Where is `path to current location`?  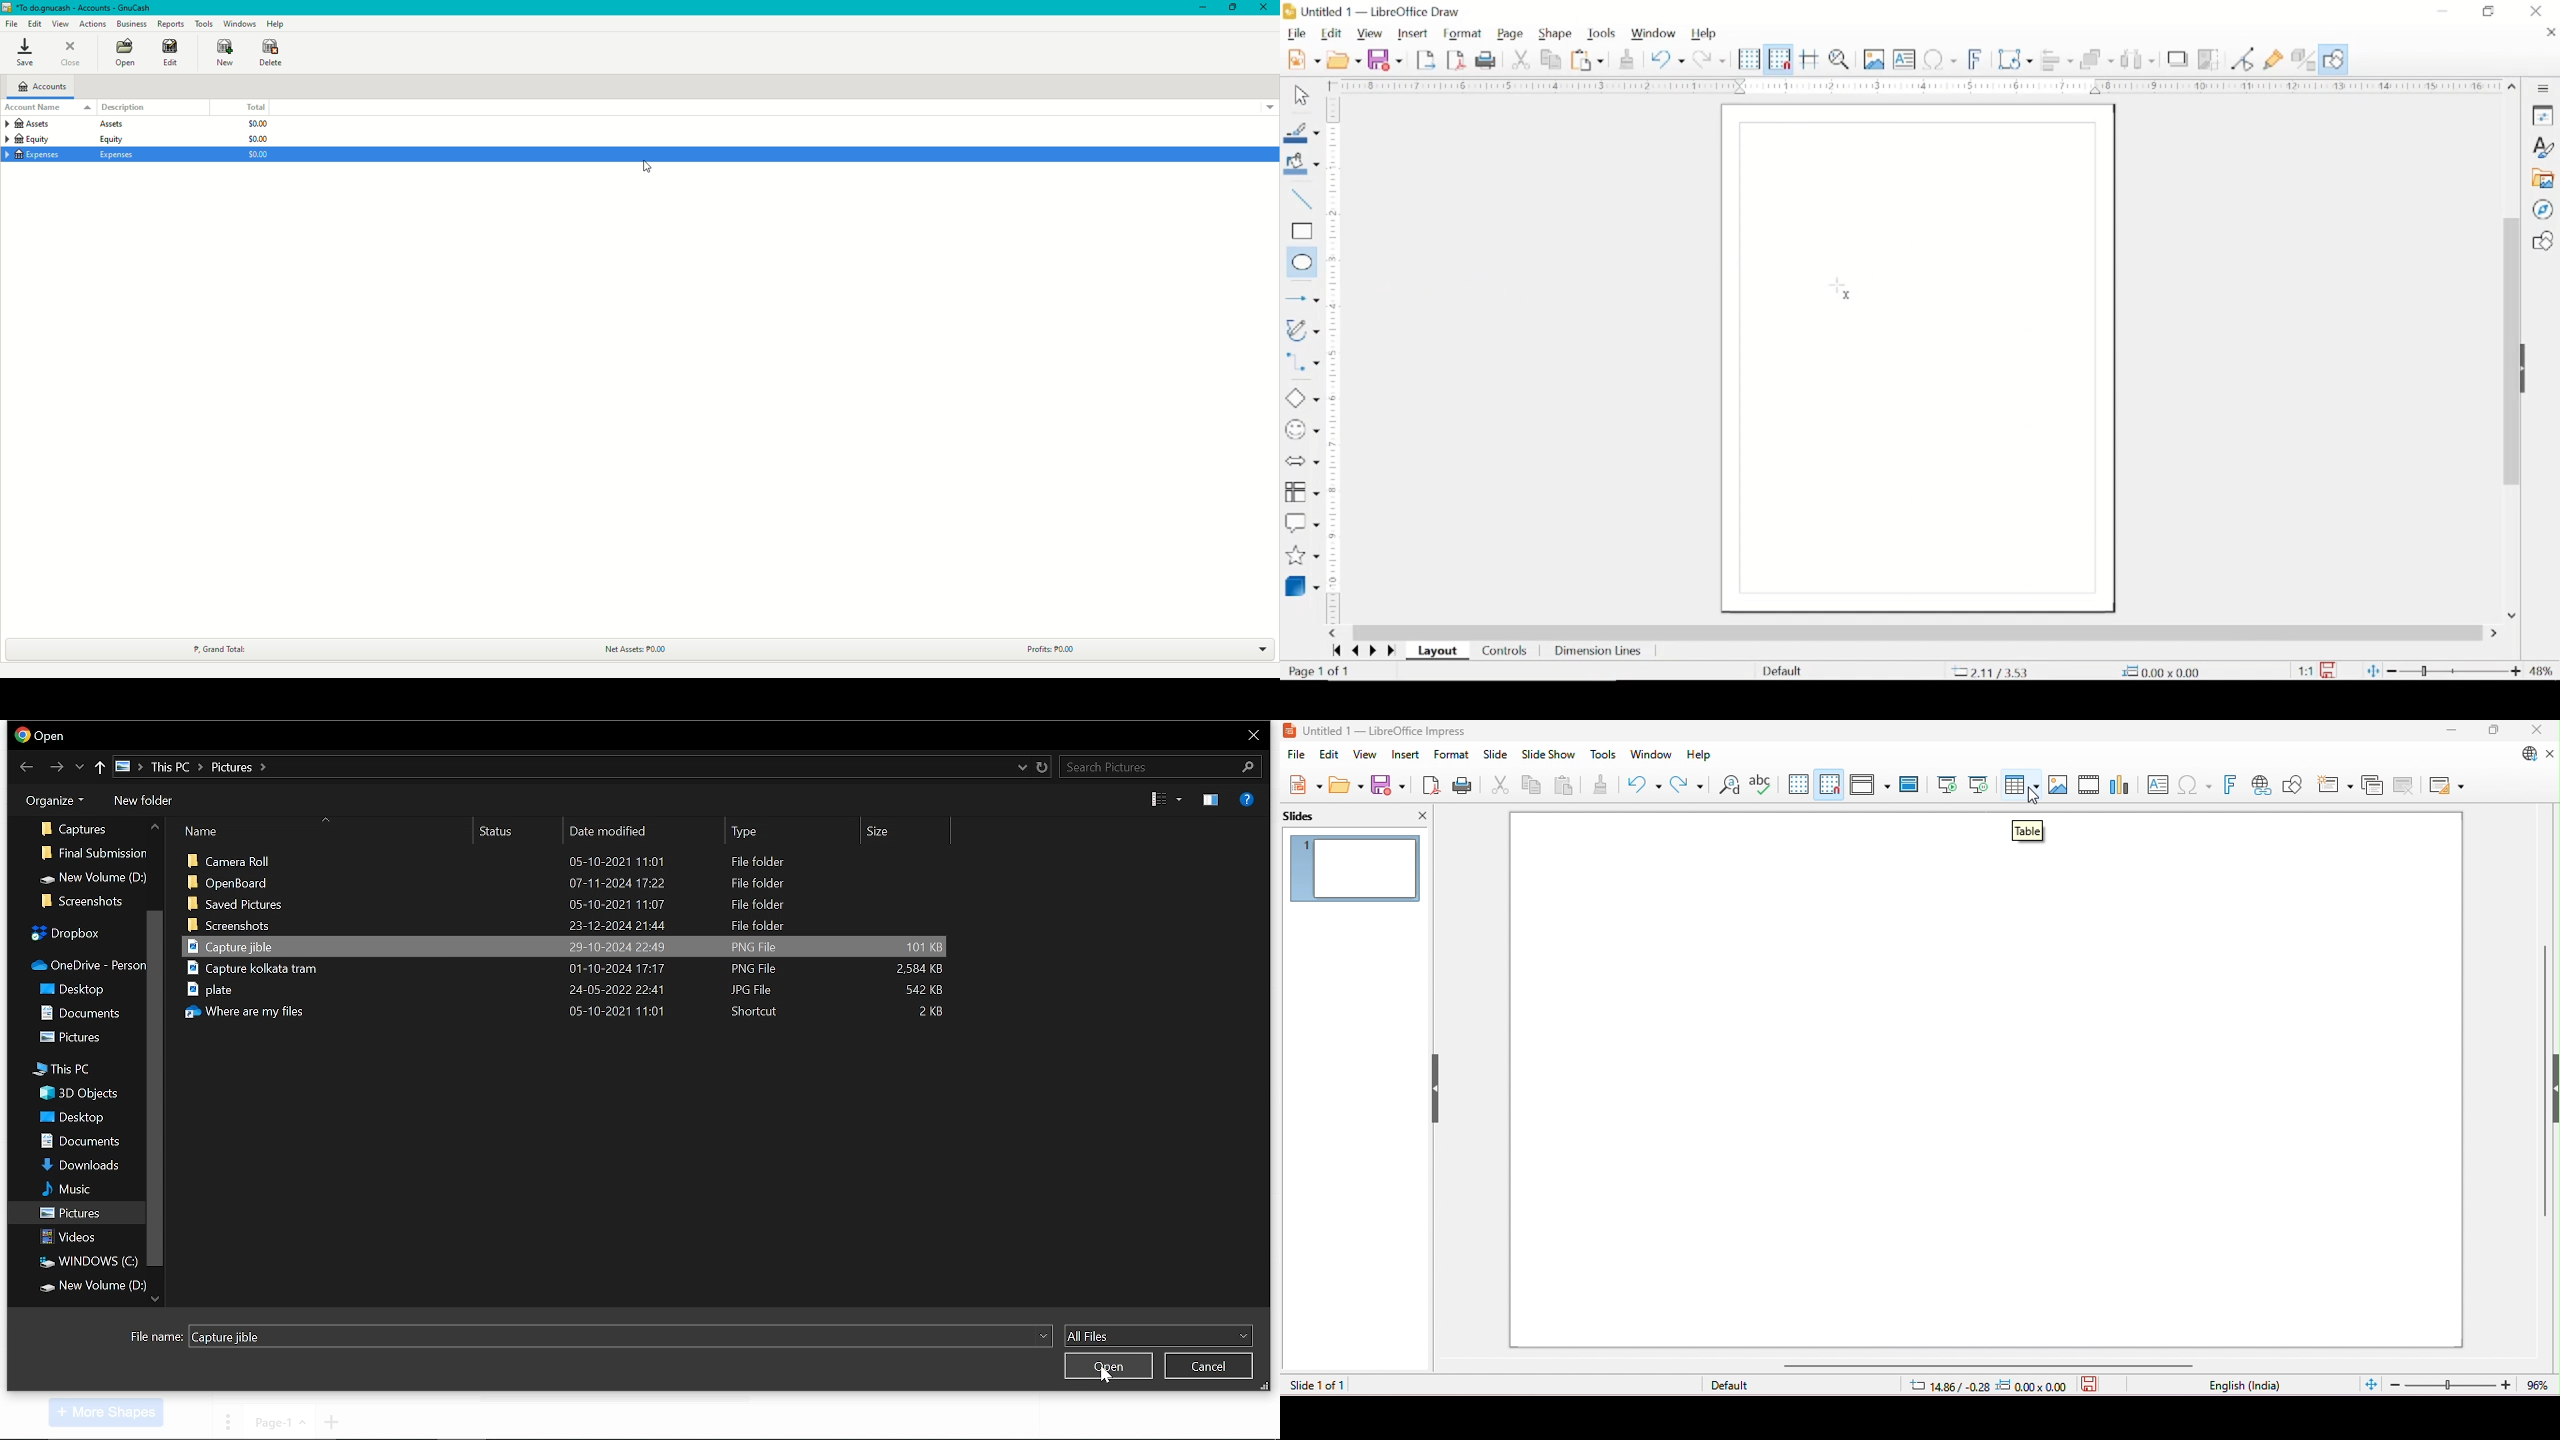 path to current location is located at coordinates (190, 767).